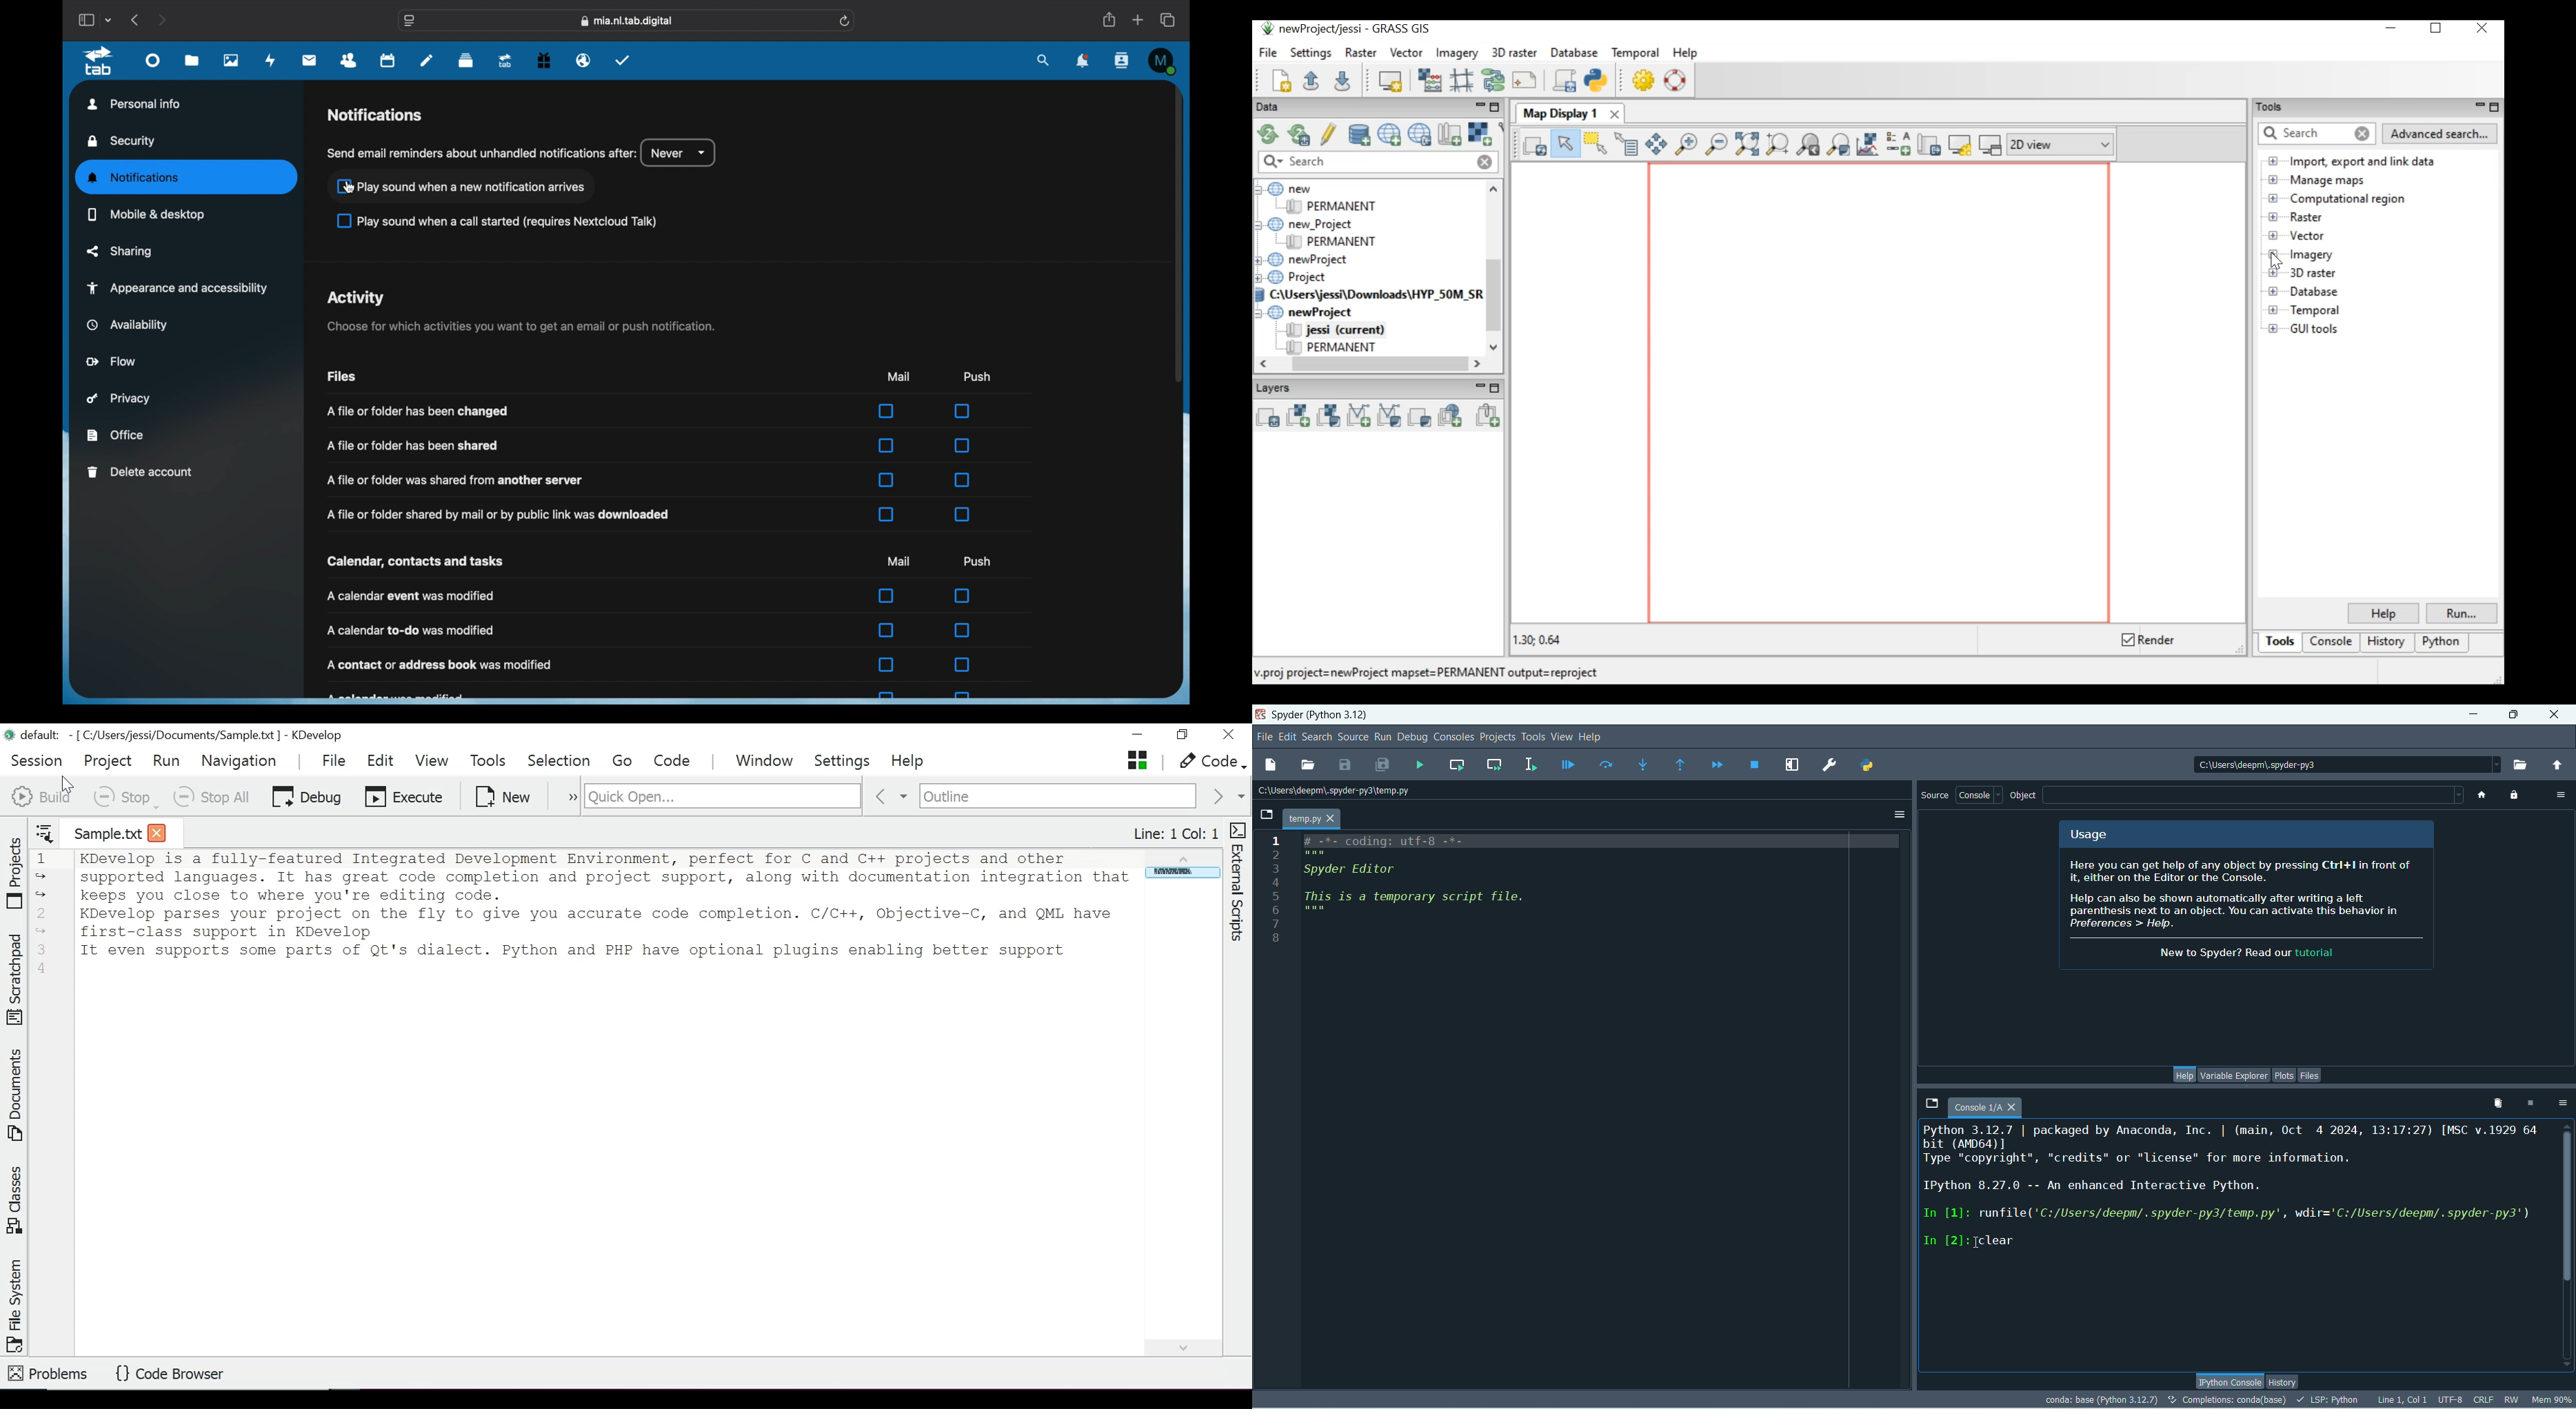 The image size is (2576, 1428). Describe the element at coordinates (134, 103) in the screenshot. I see `personal info` at that location.